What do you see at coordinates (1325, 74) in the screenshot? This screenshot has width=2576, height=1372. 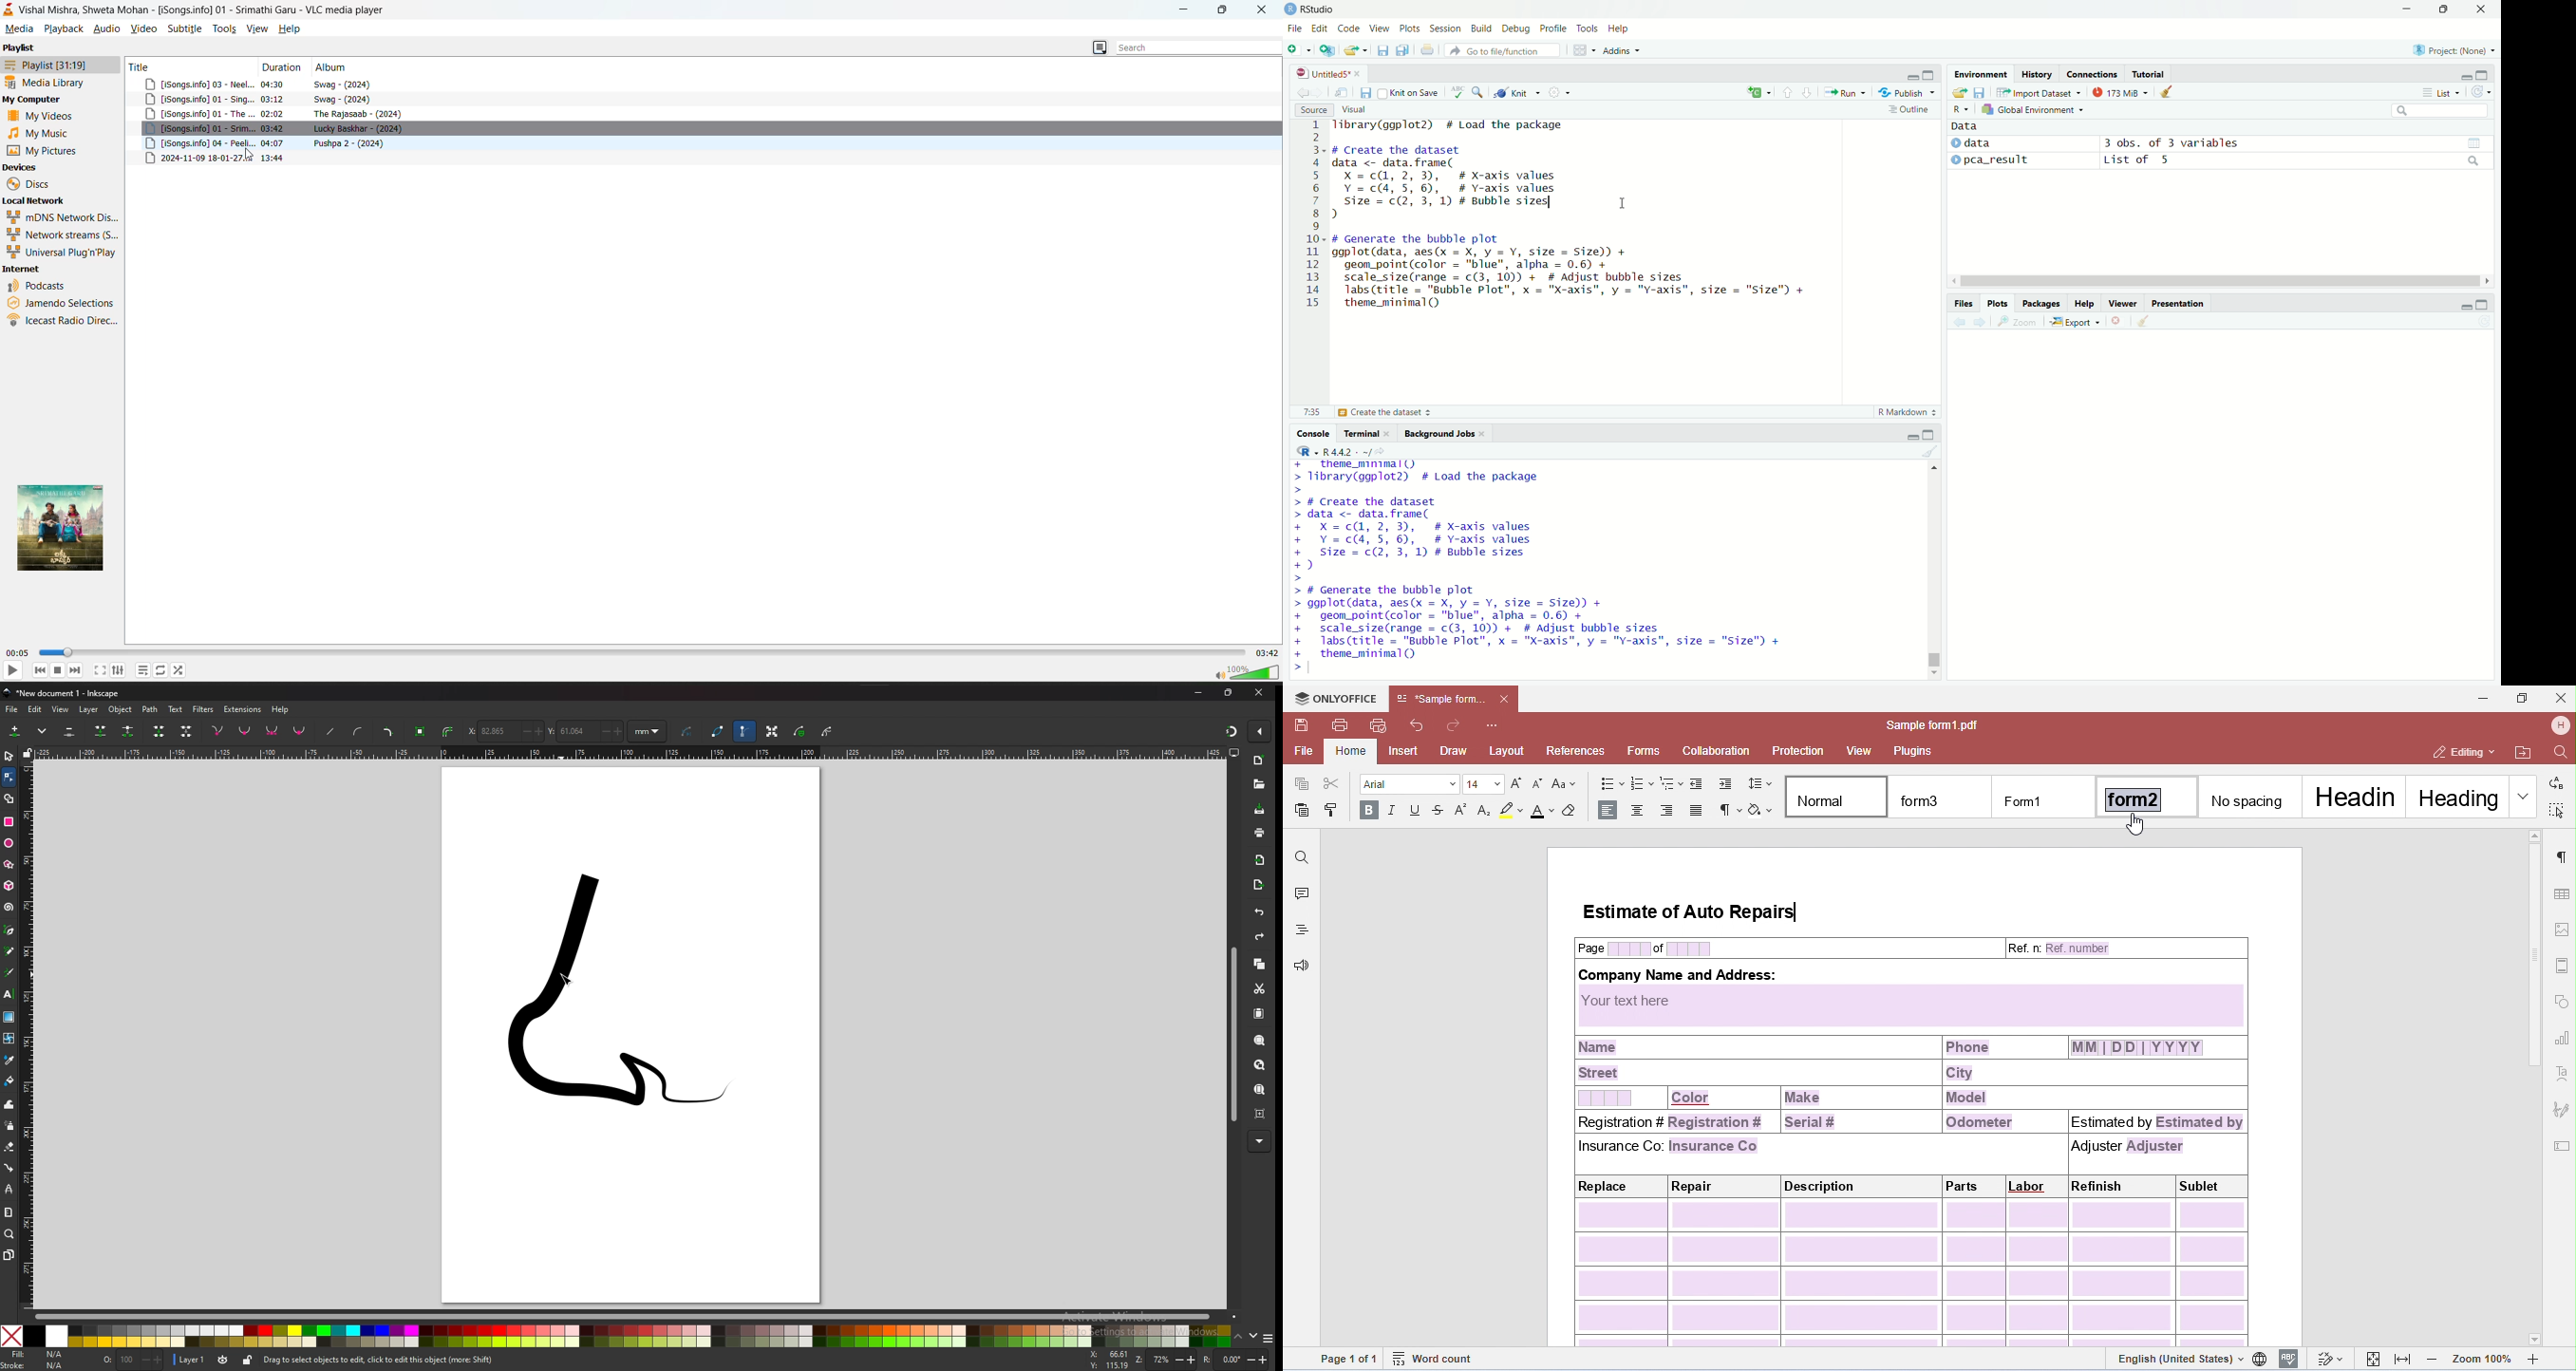 I see `untitled 5` at bounding box center [1325, 74].